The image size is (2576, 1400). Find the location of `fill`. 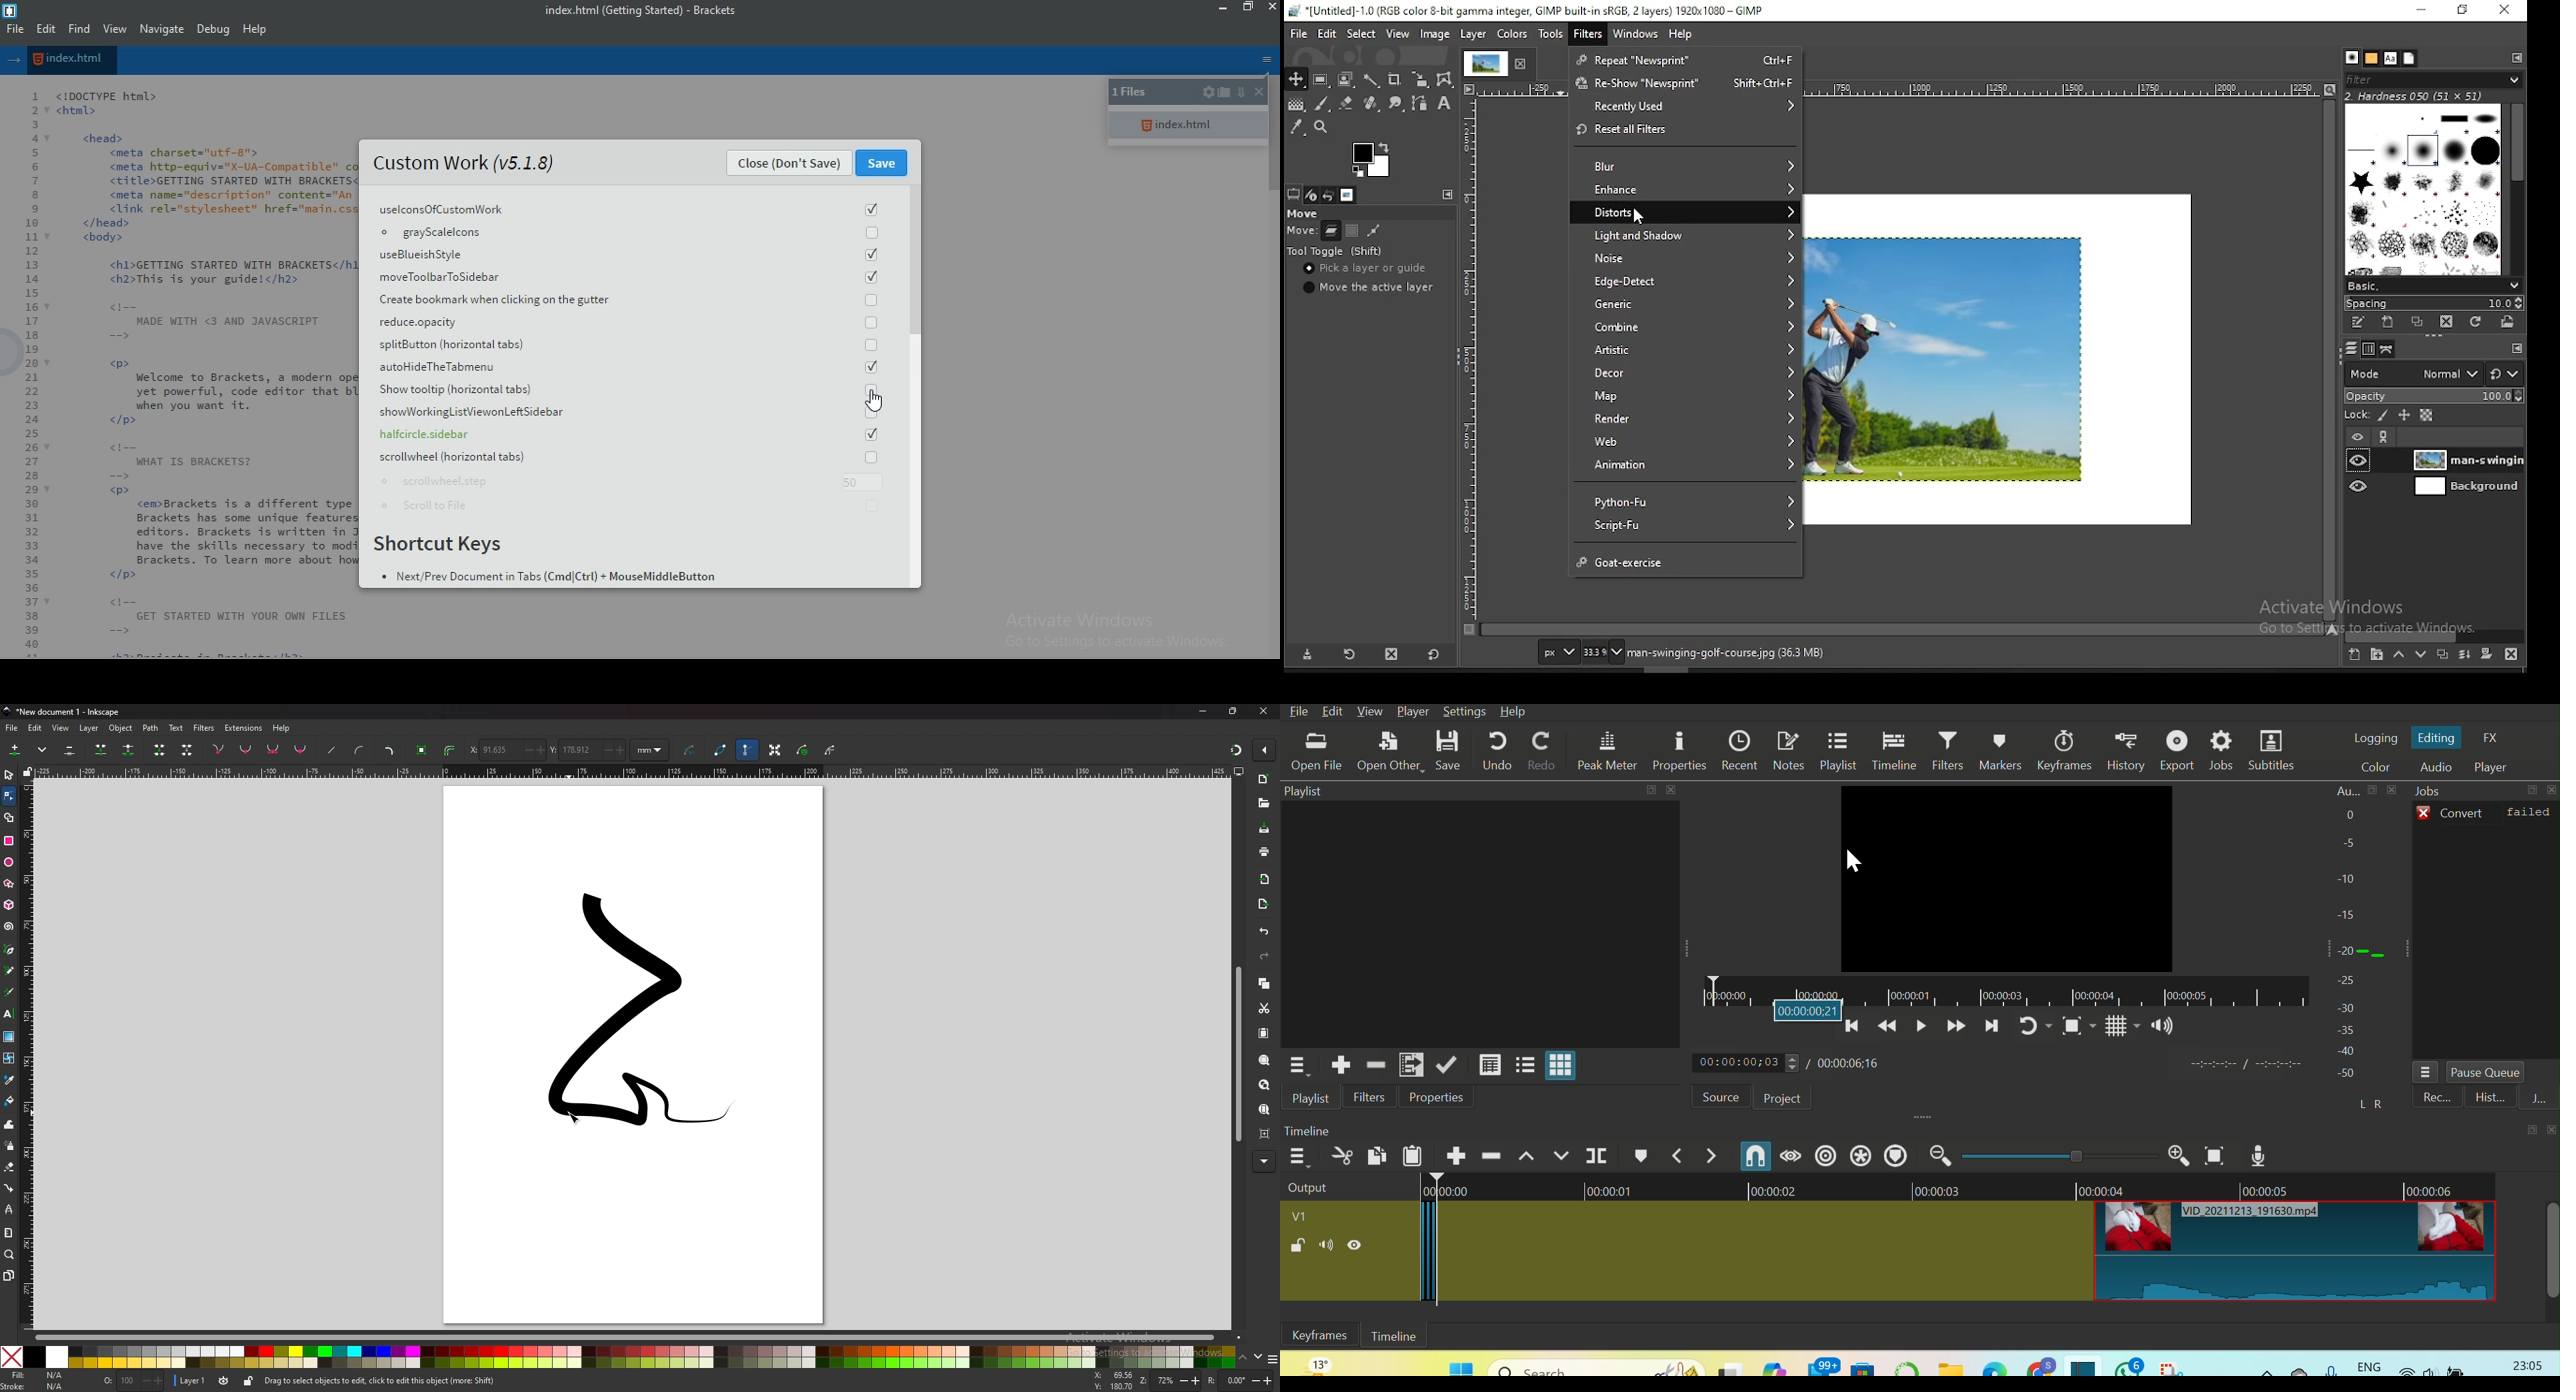

fill is located at coordinates (37, 1375).